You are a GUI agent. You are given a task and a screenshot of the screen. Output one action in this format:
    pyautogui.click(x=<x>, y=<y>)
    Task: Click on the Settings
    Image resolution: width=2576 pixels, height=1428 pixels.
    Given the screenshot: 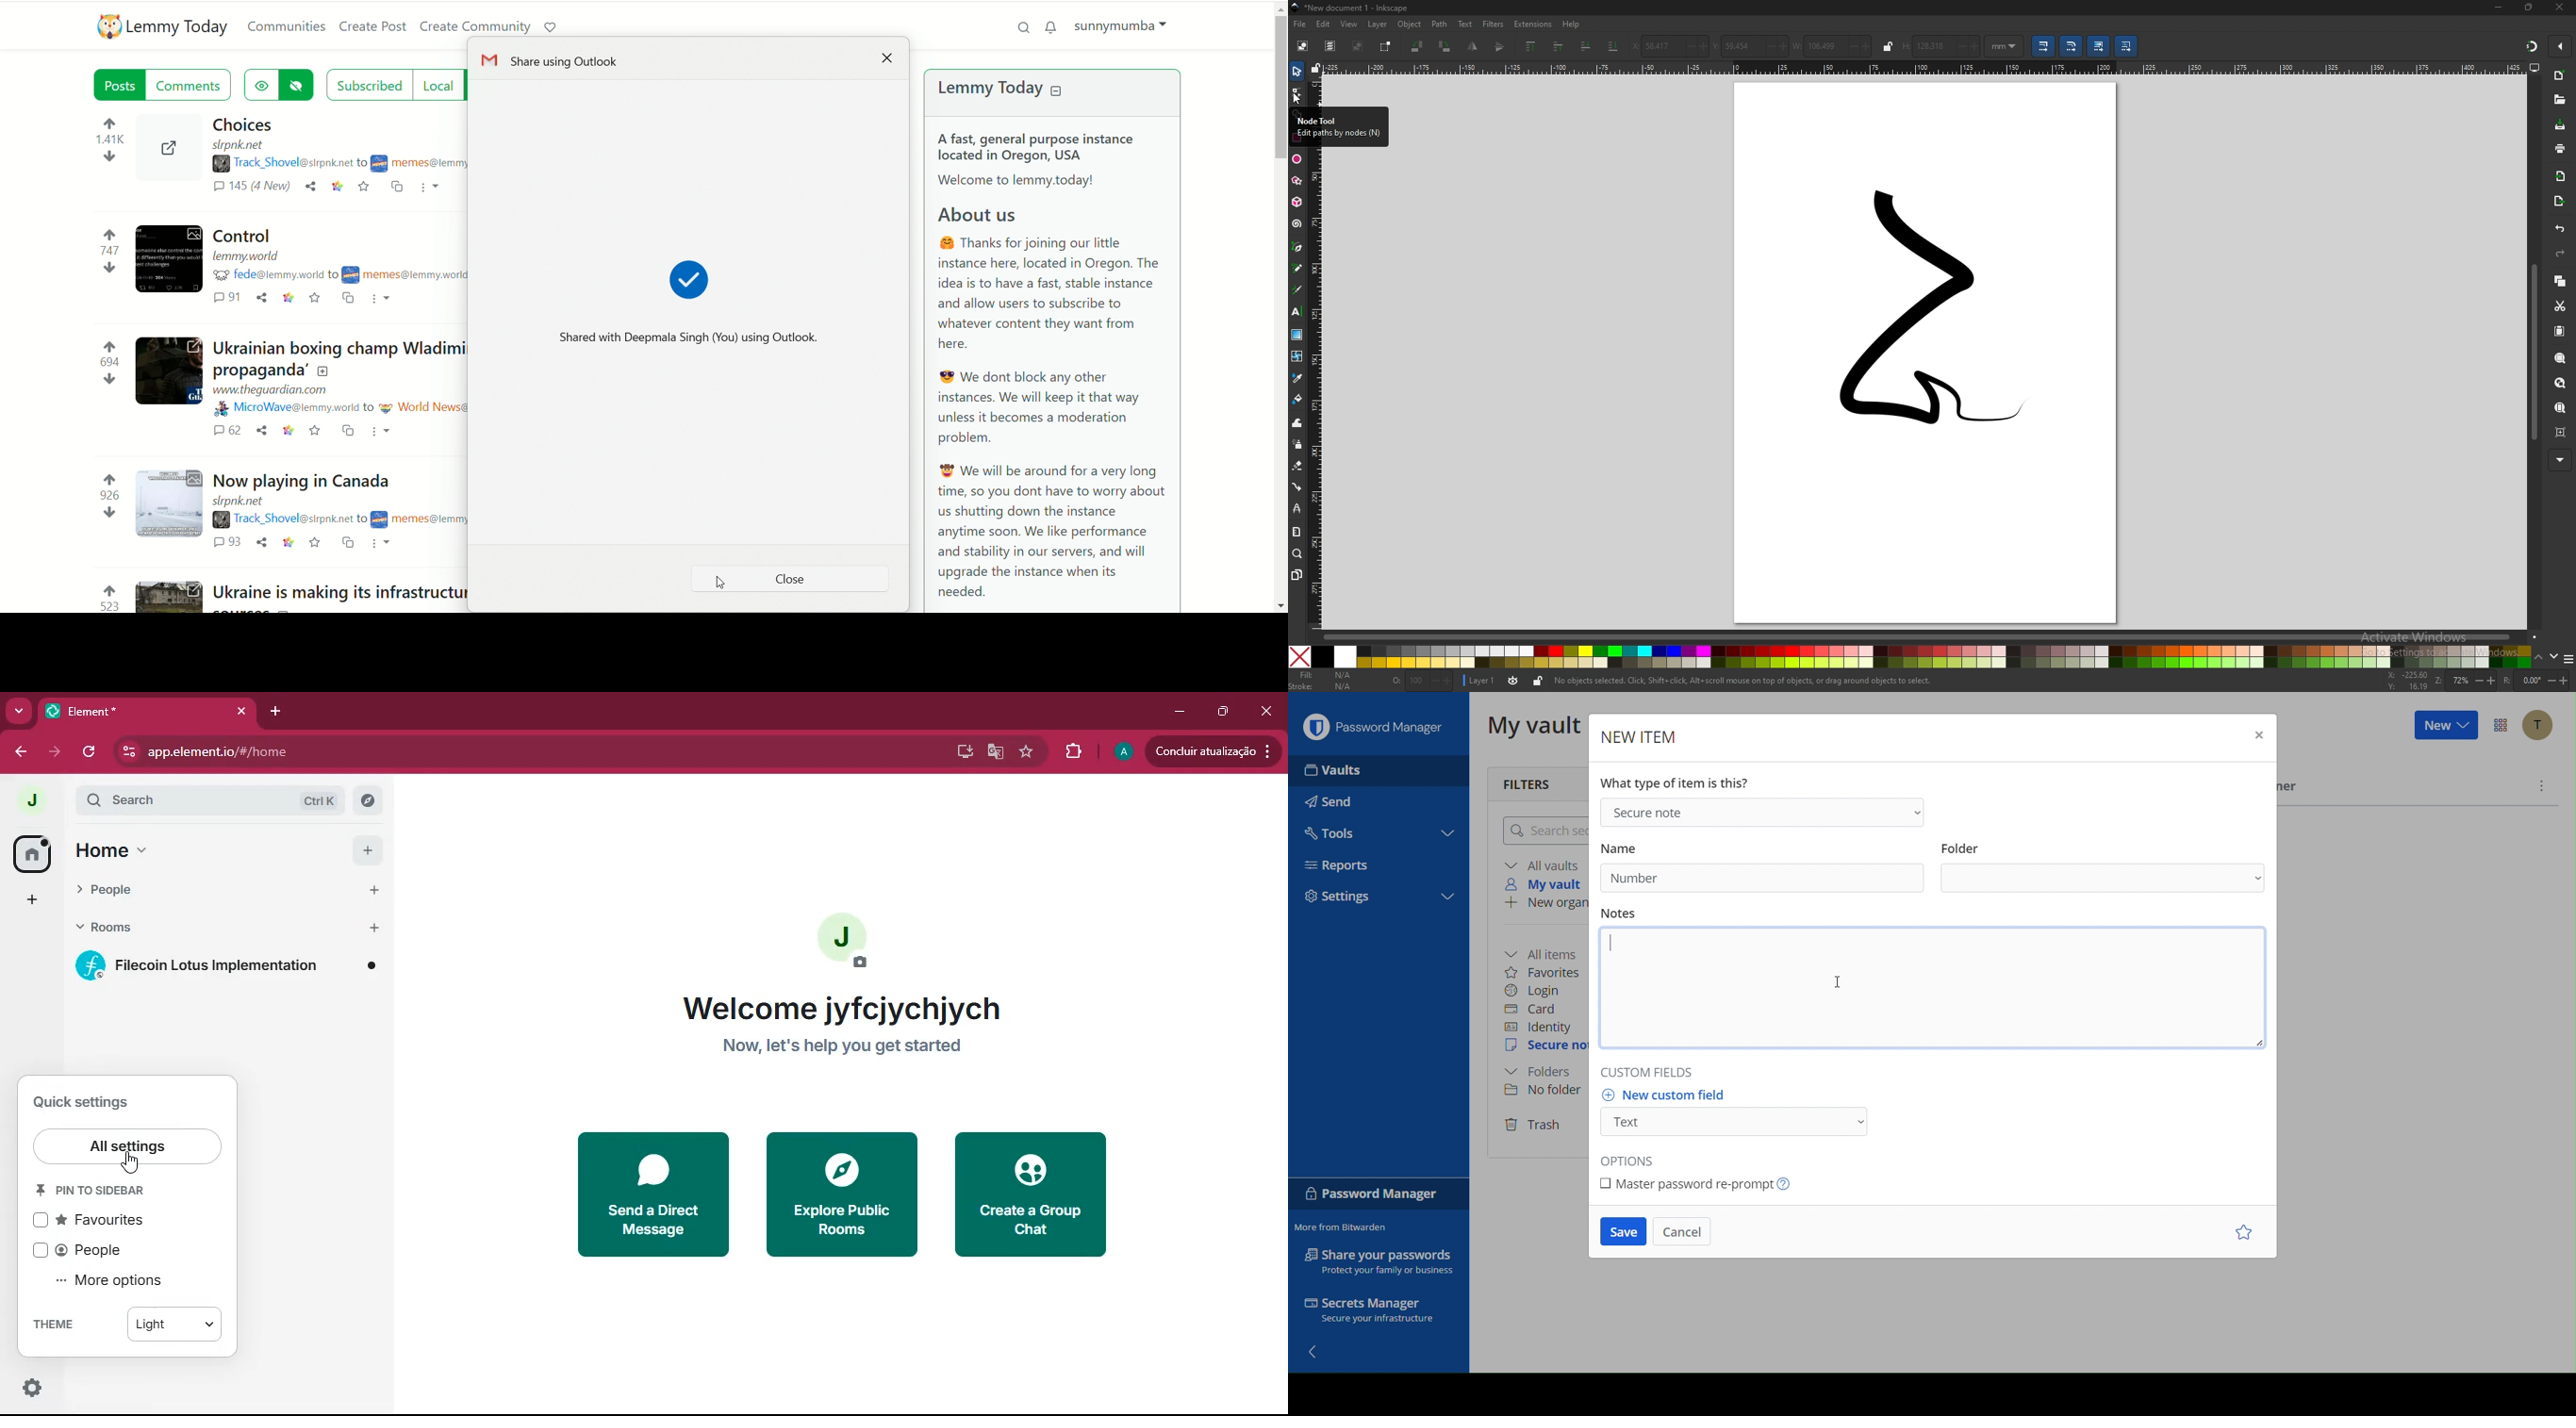 What is the action you would take?
    pyautogui.click(x=1343, y=895)
    